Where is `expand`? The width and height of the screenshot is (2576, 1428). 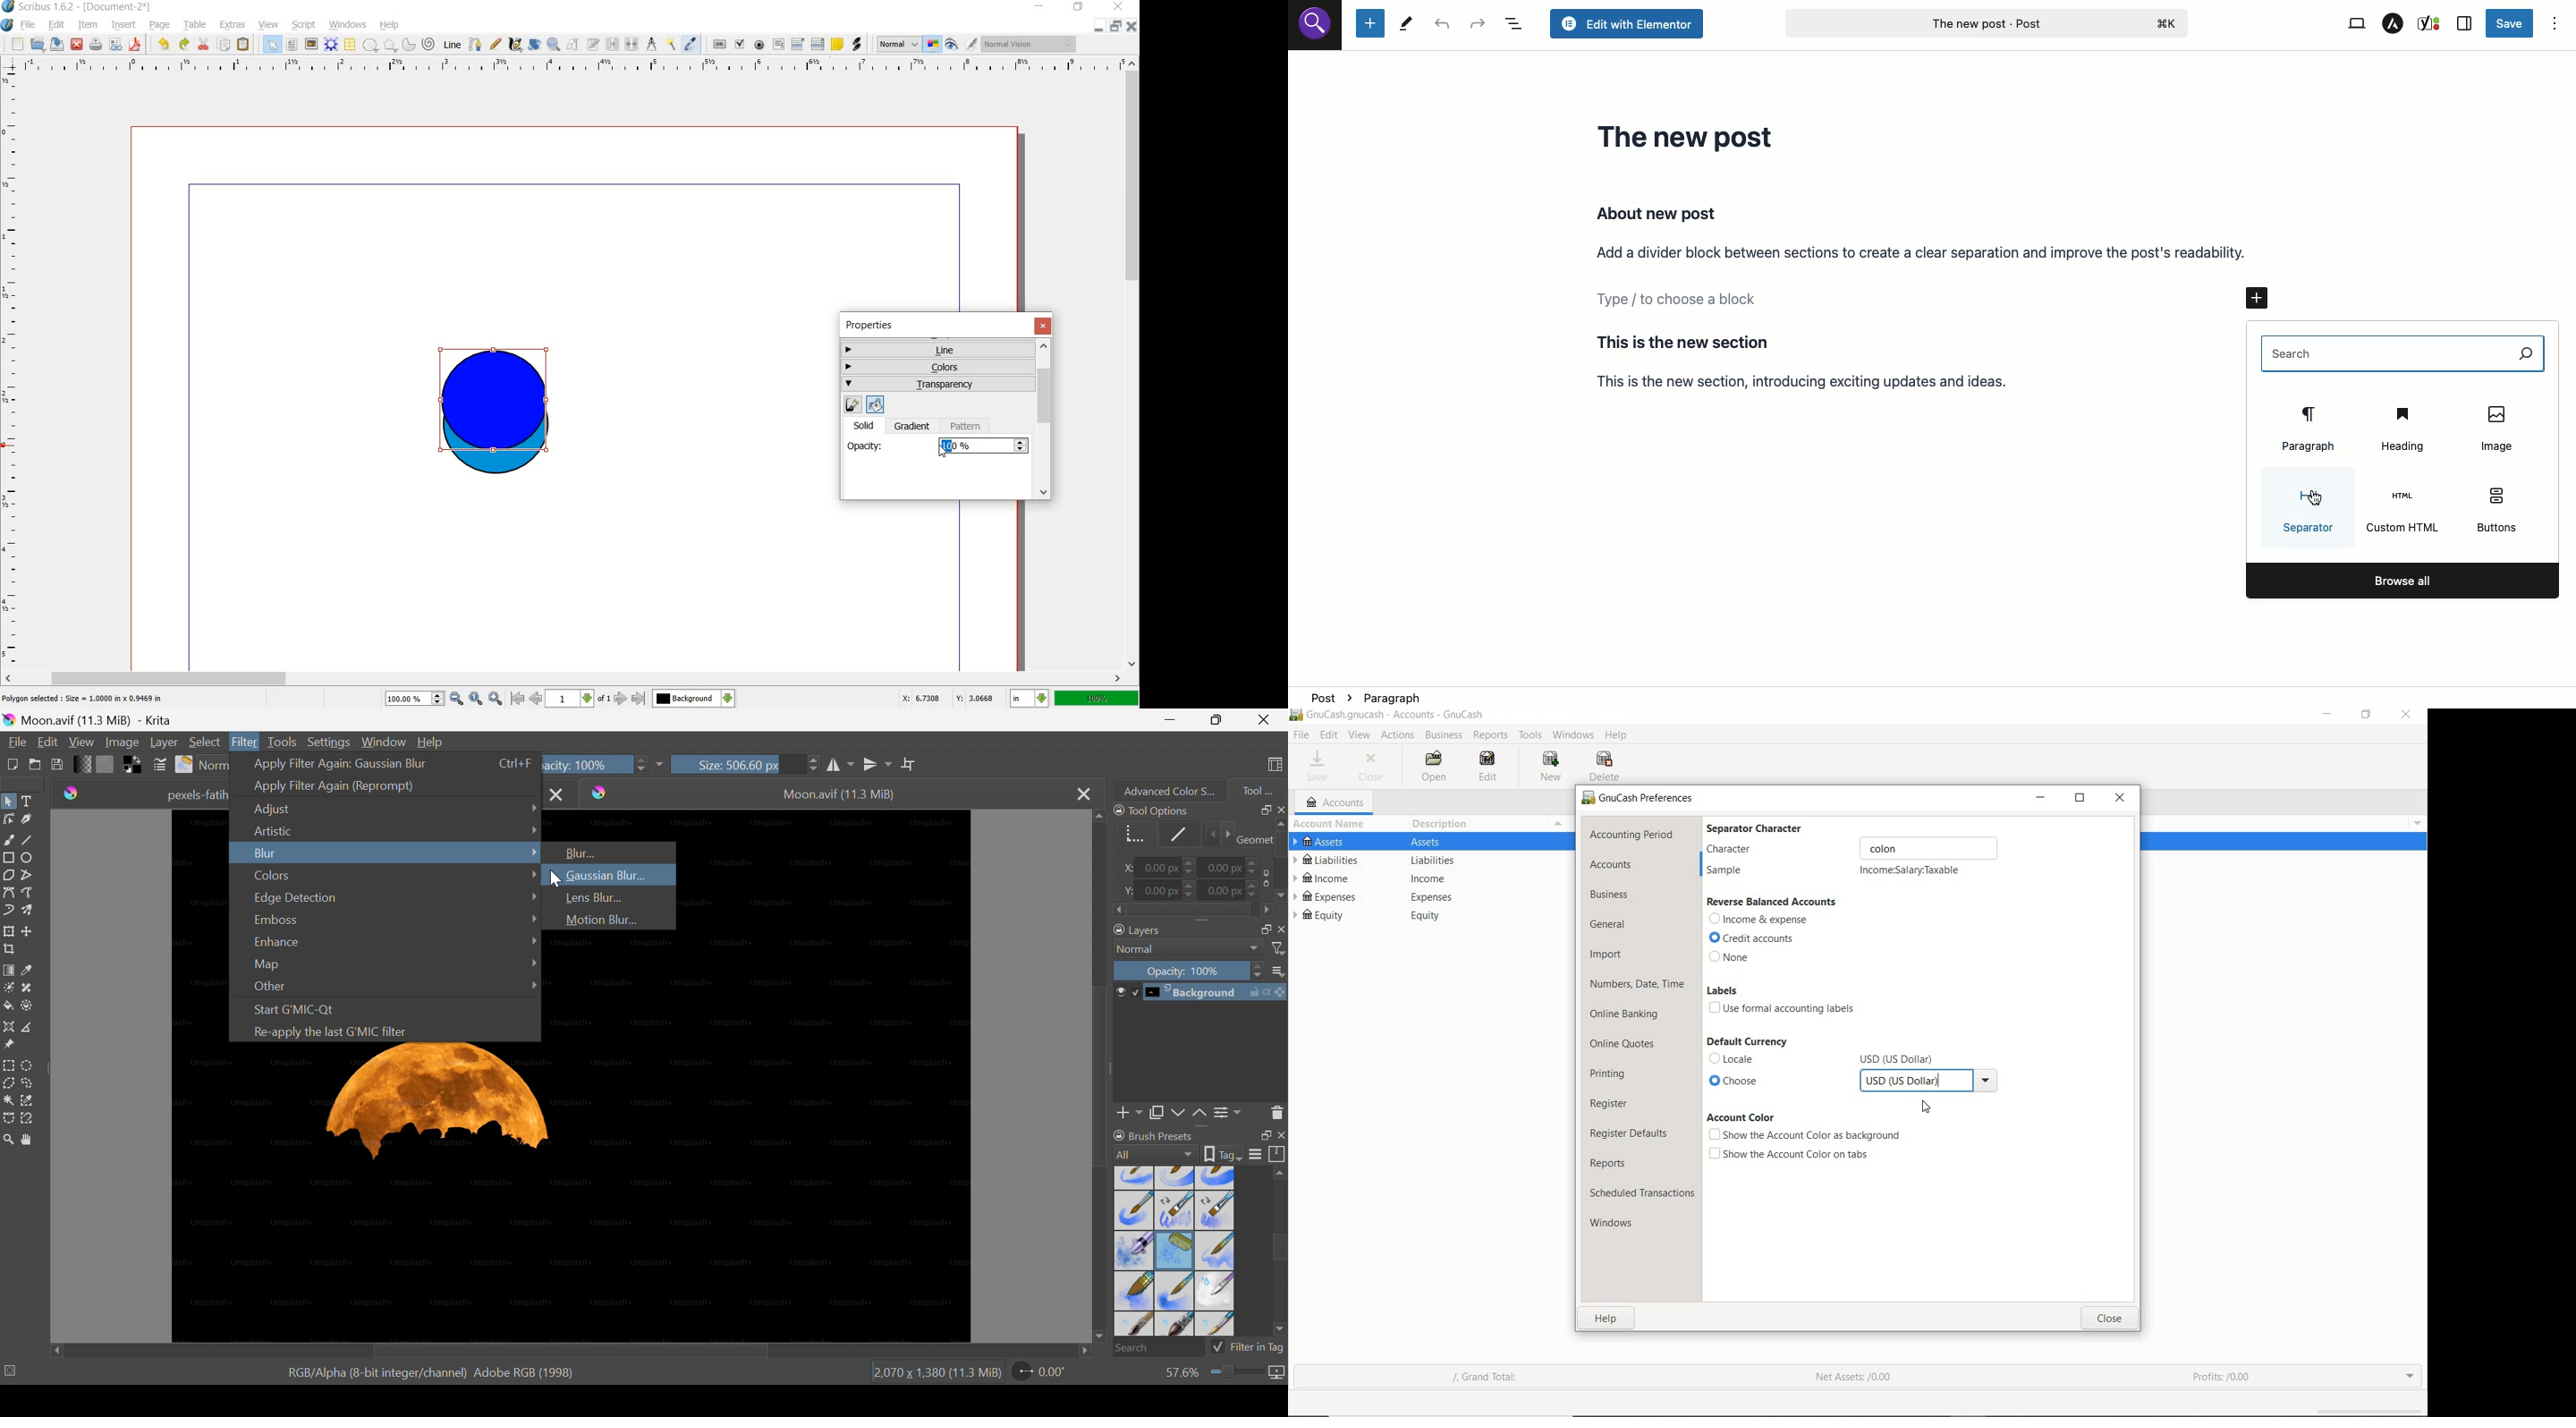 expand is located at coordinates (2411, 1376).